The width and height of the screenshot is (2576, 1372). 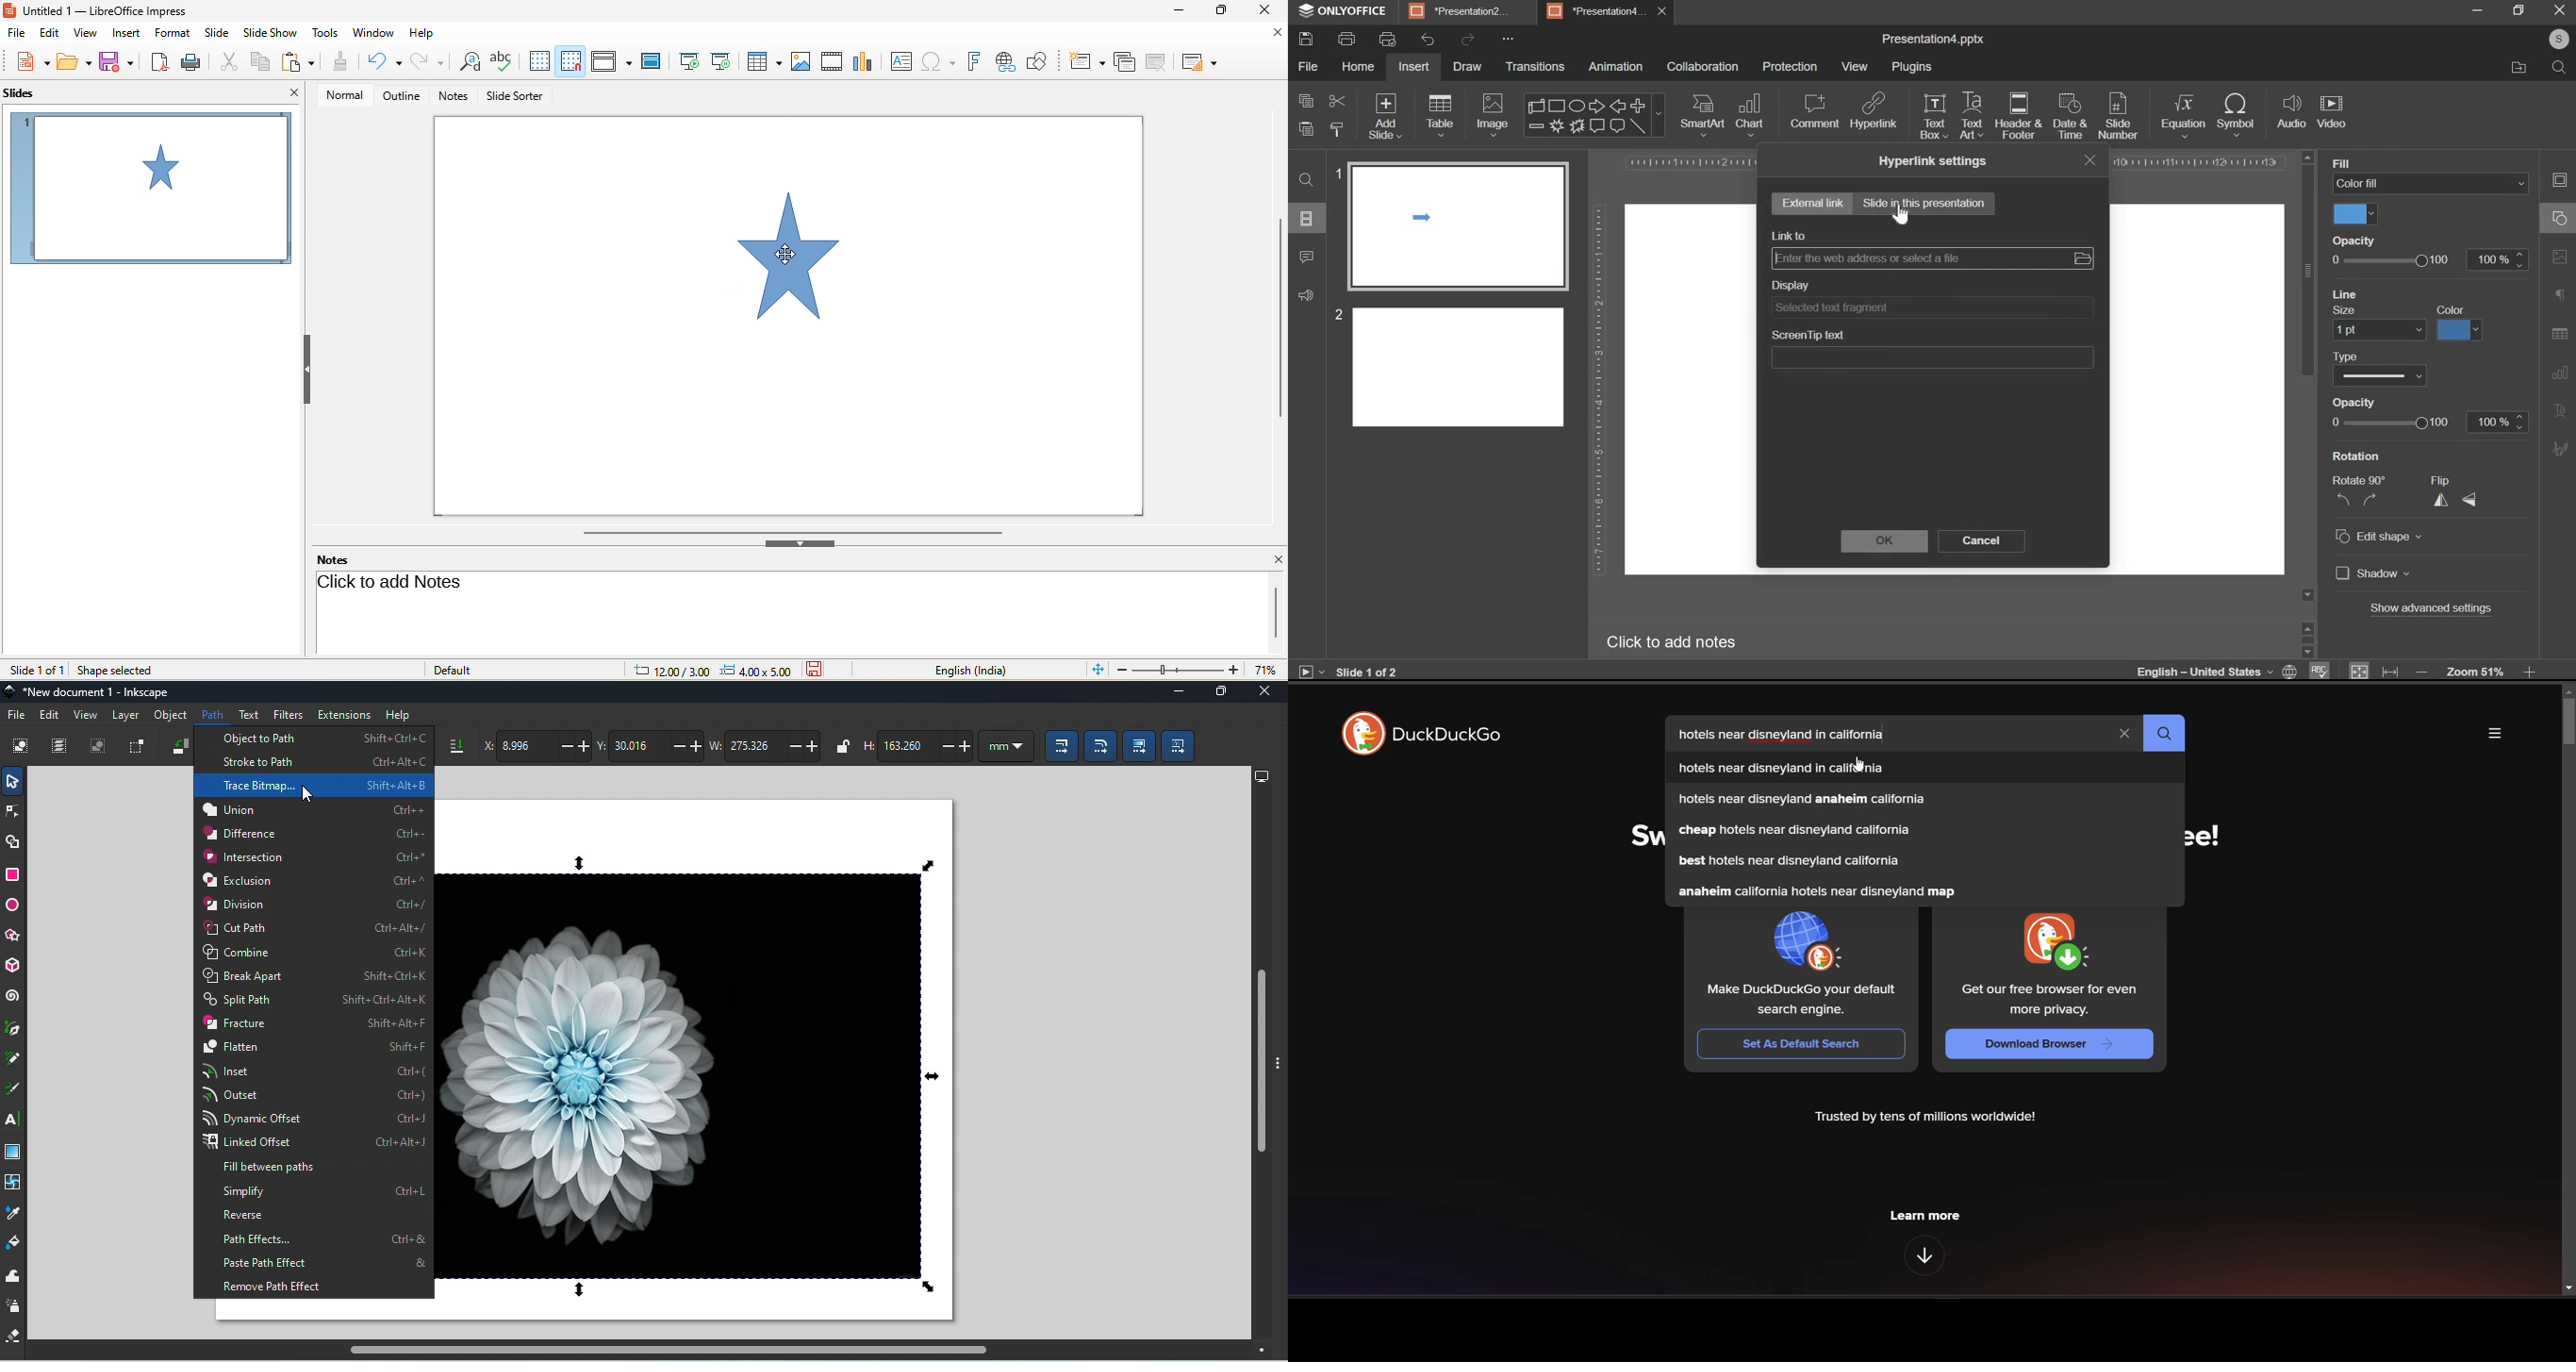 What do you see at coordinates (902, 60) in the screenshot?
I see `text box` at bounding box center [902, 60].